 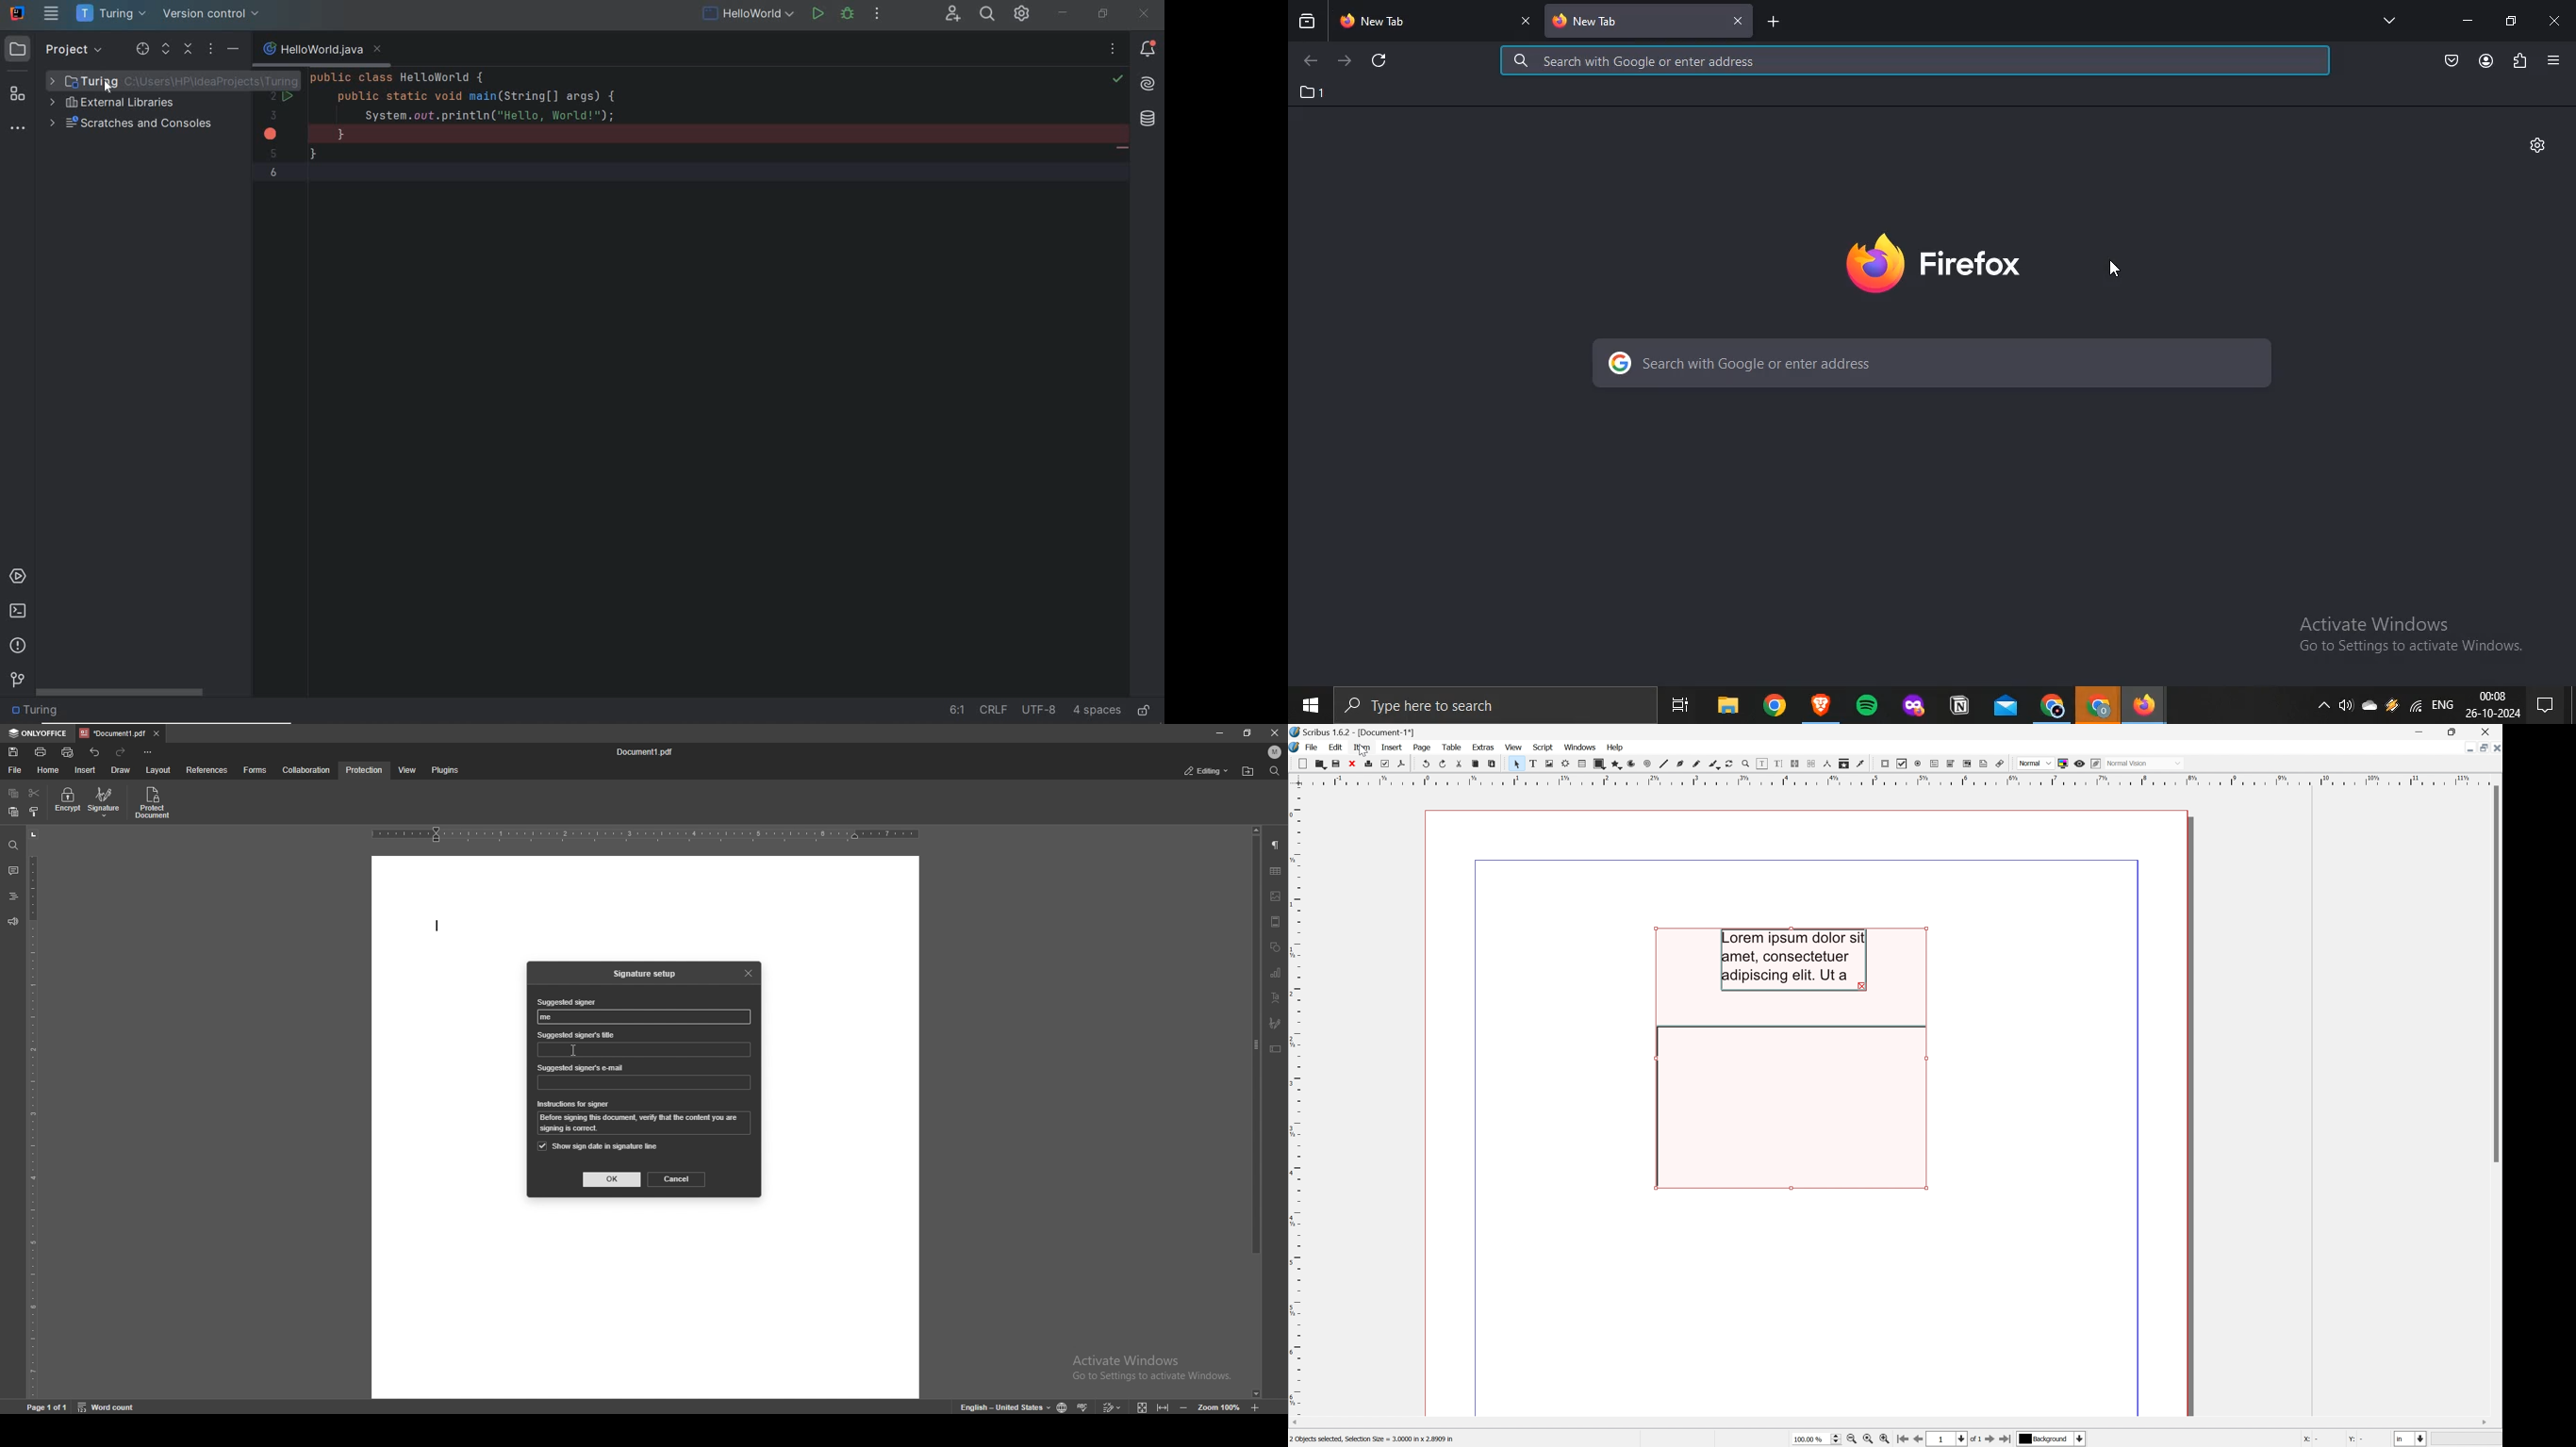 What do you see at coordinates (1422, 748) in the screenshot?
I see `Page` at bounding box center [1422, 748].